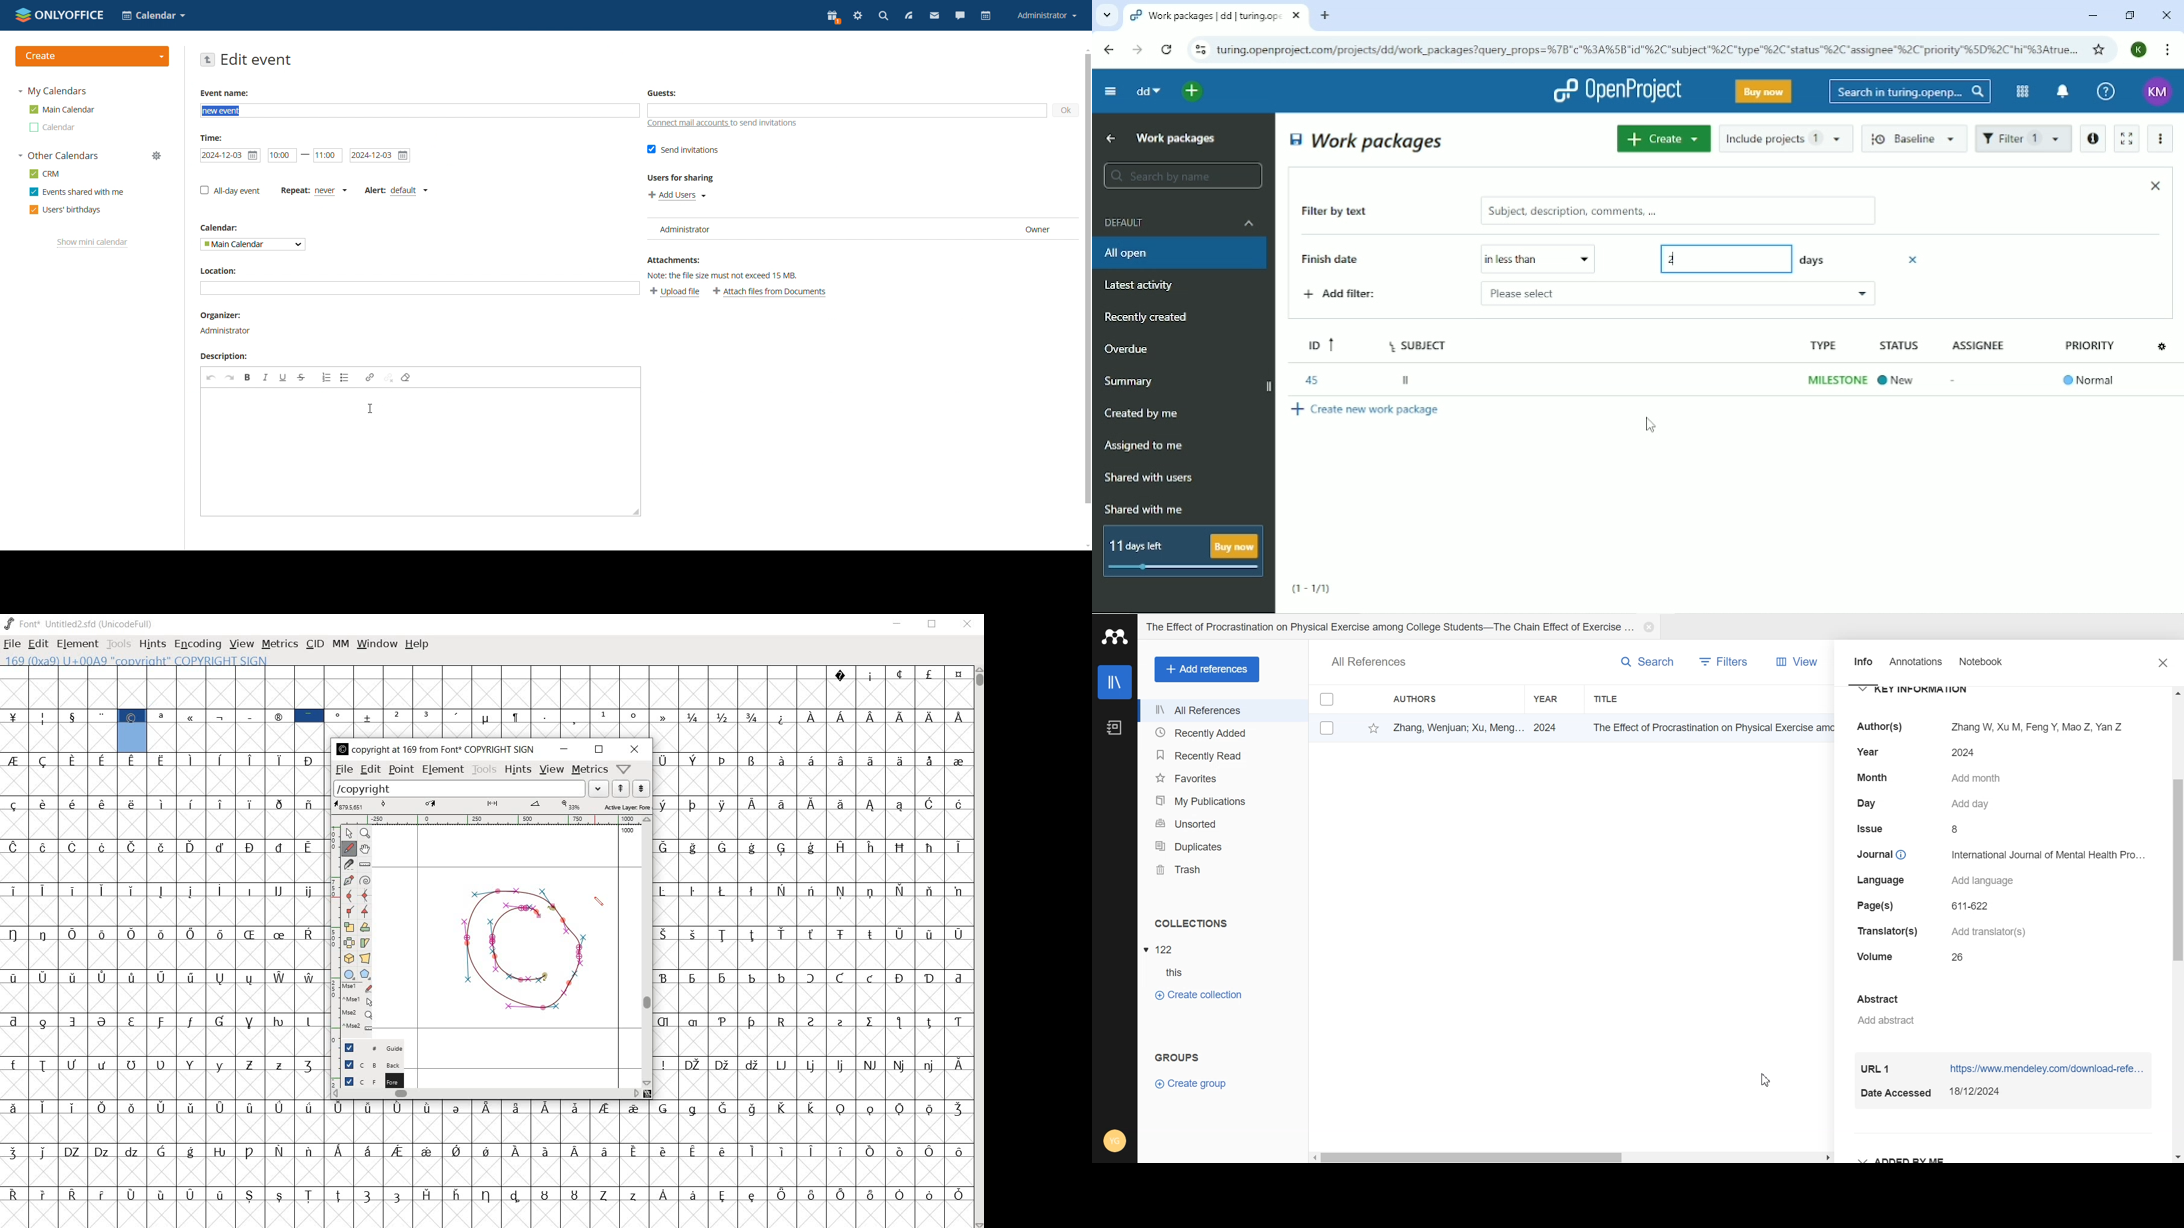 The image size is (2184, 1232). Describe the element at coordinates (1554, 698) in the screenshot. I see `Year` at that location.